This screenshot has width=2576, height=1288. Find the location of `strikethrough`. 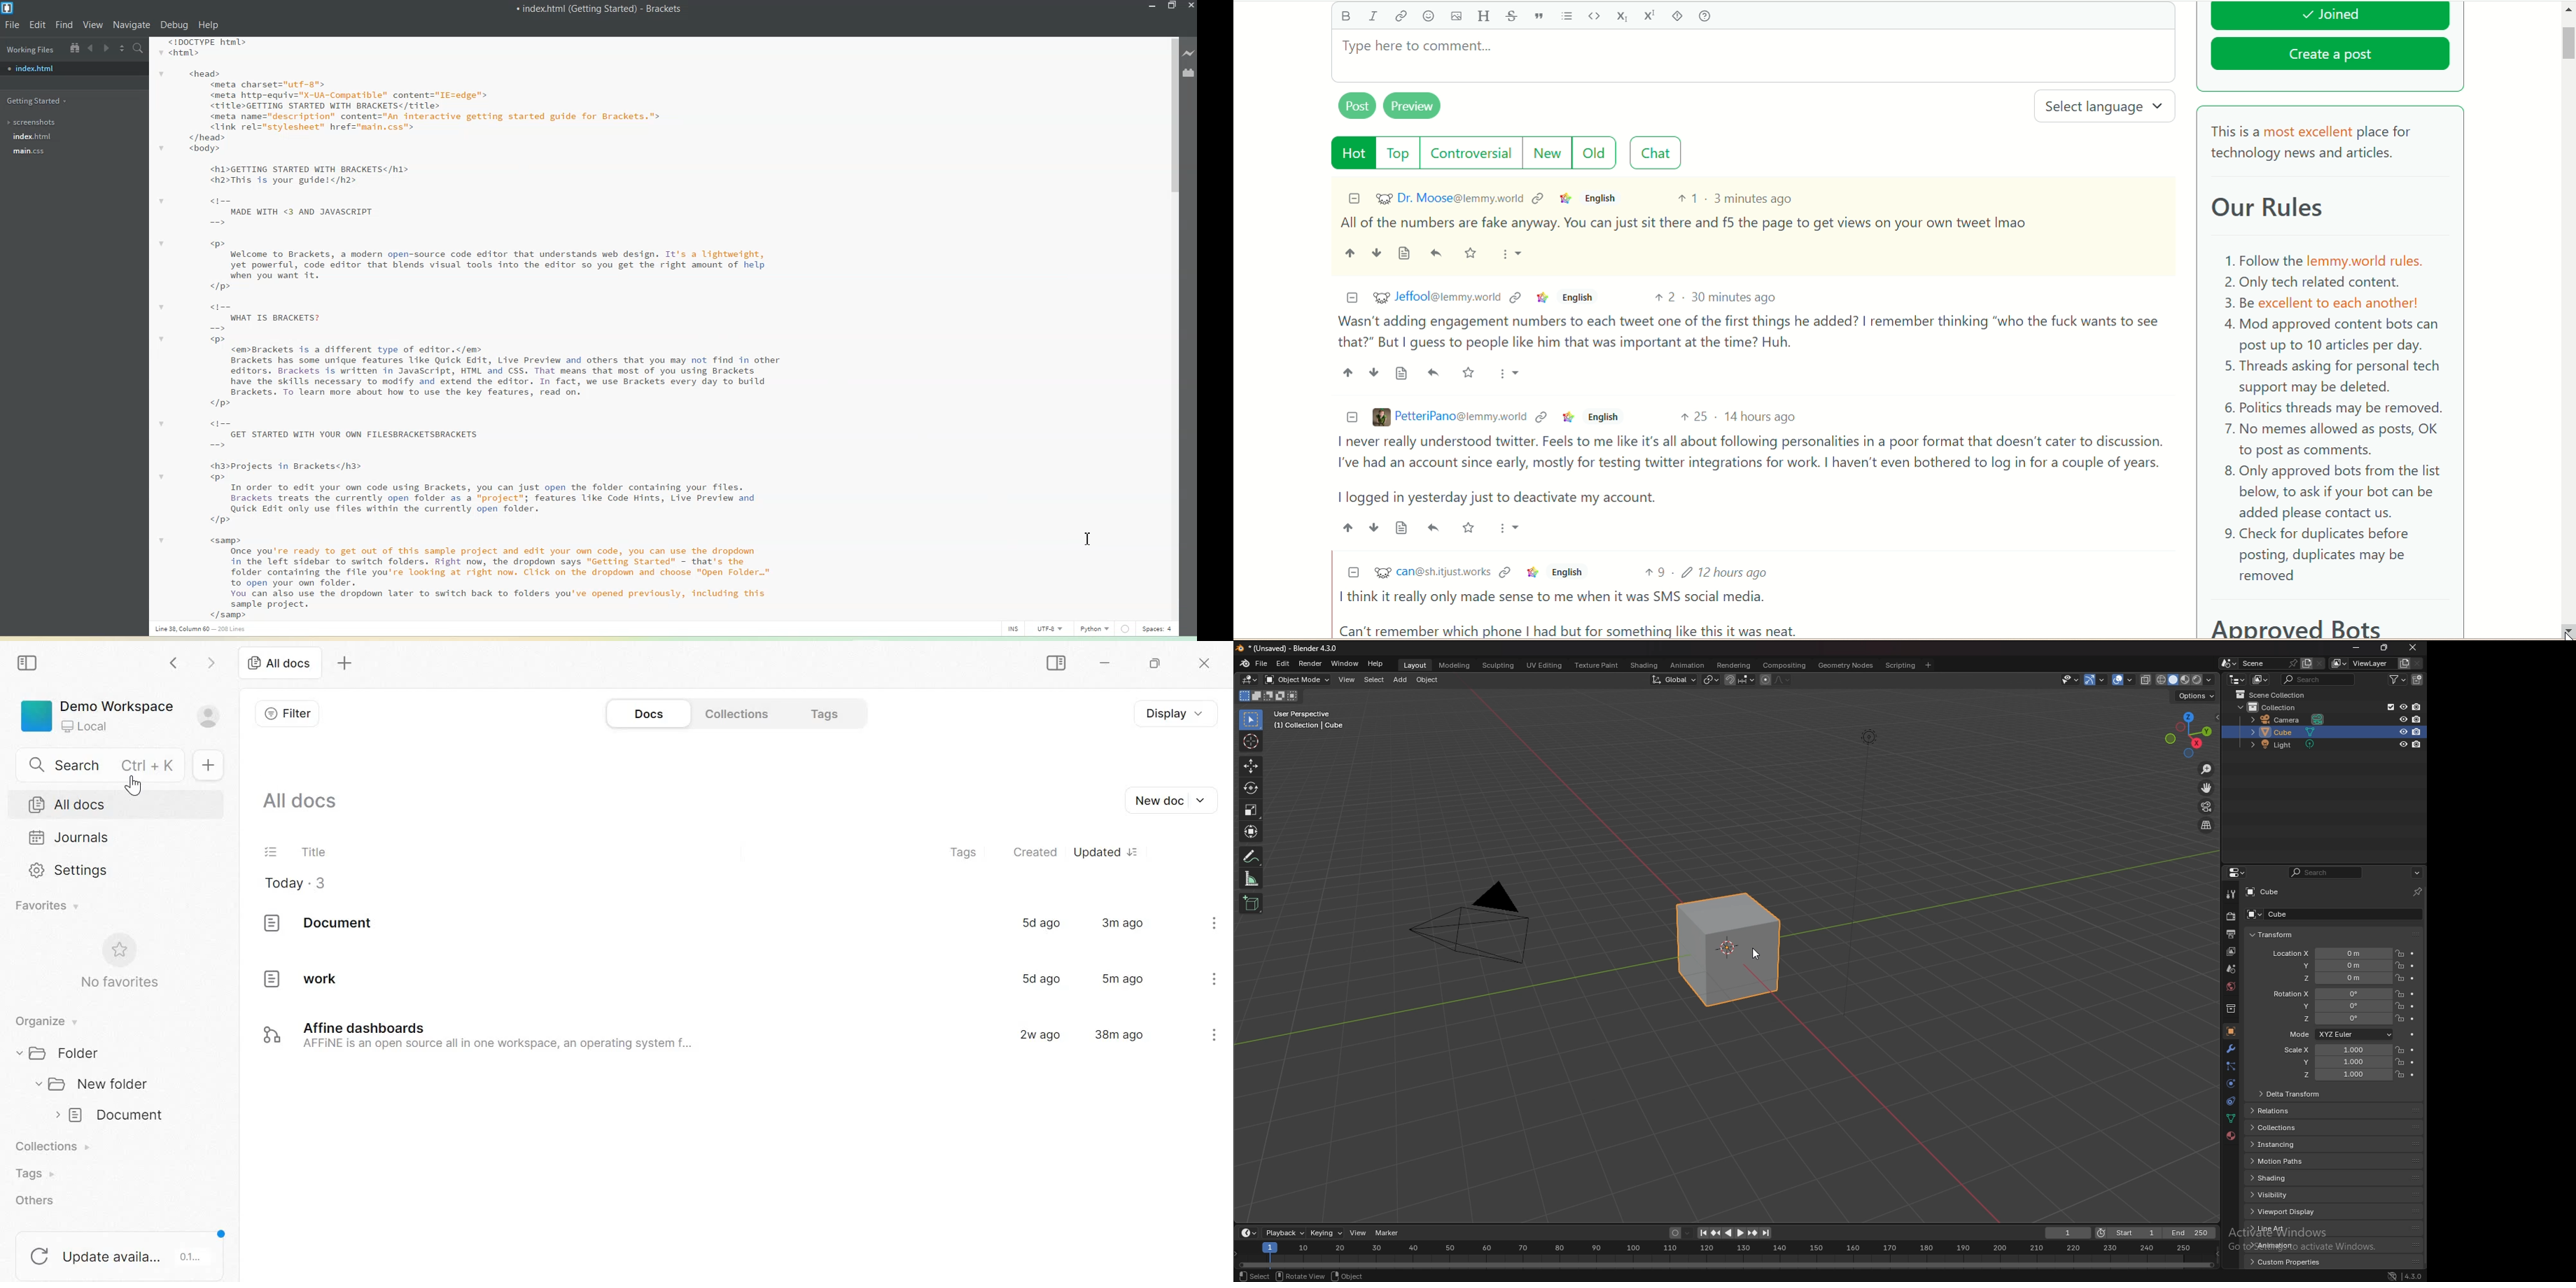

strikethrough is located at coordinates (1509, 17).